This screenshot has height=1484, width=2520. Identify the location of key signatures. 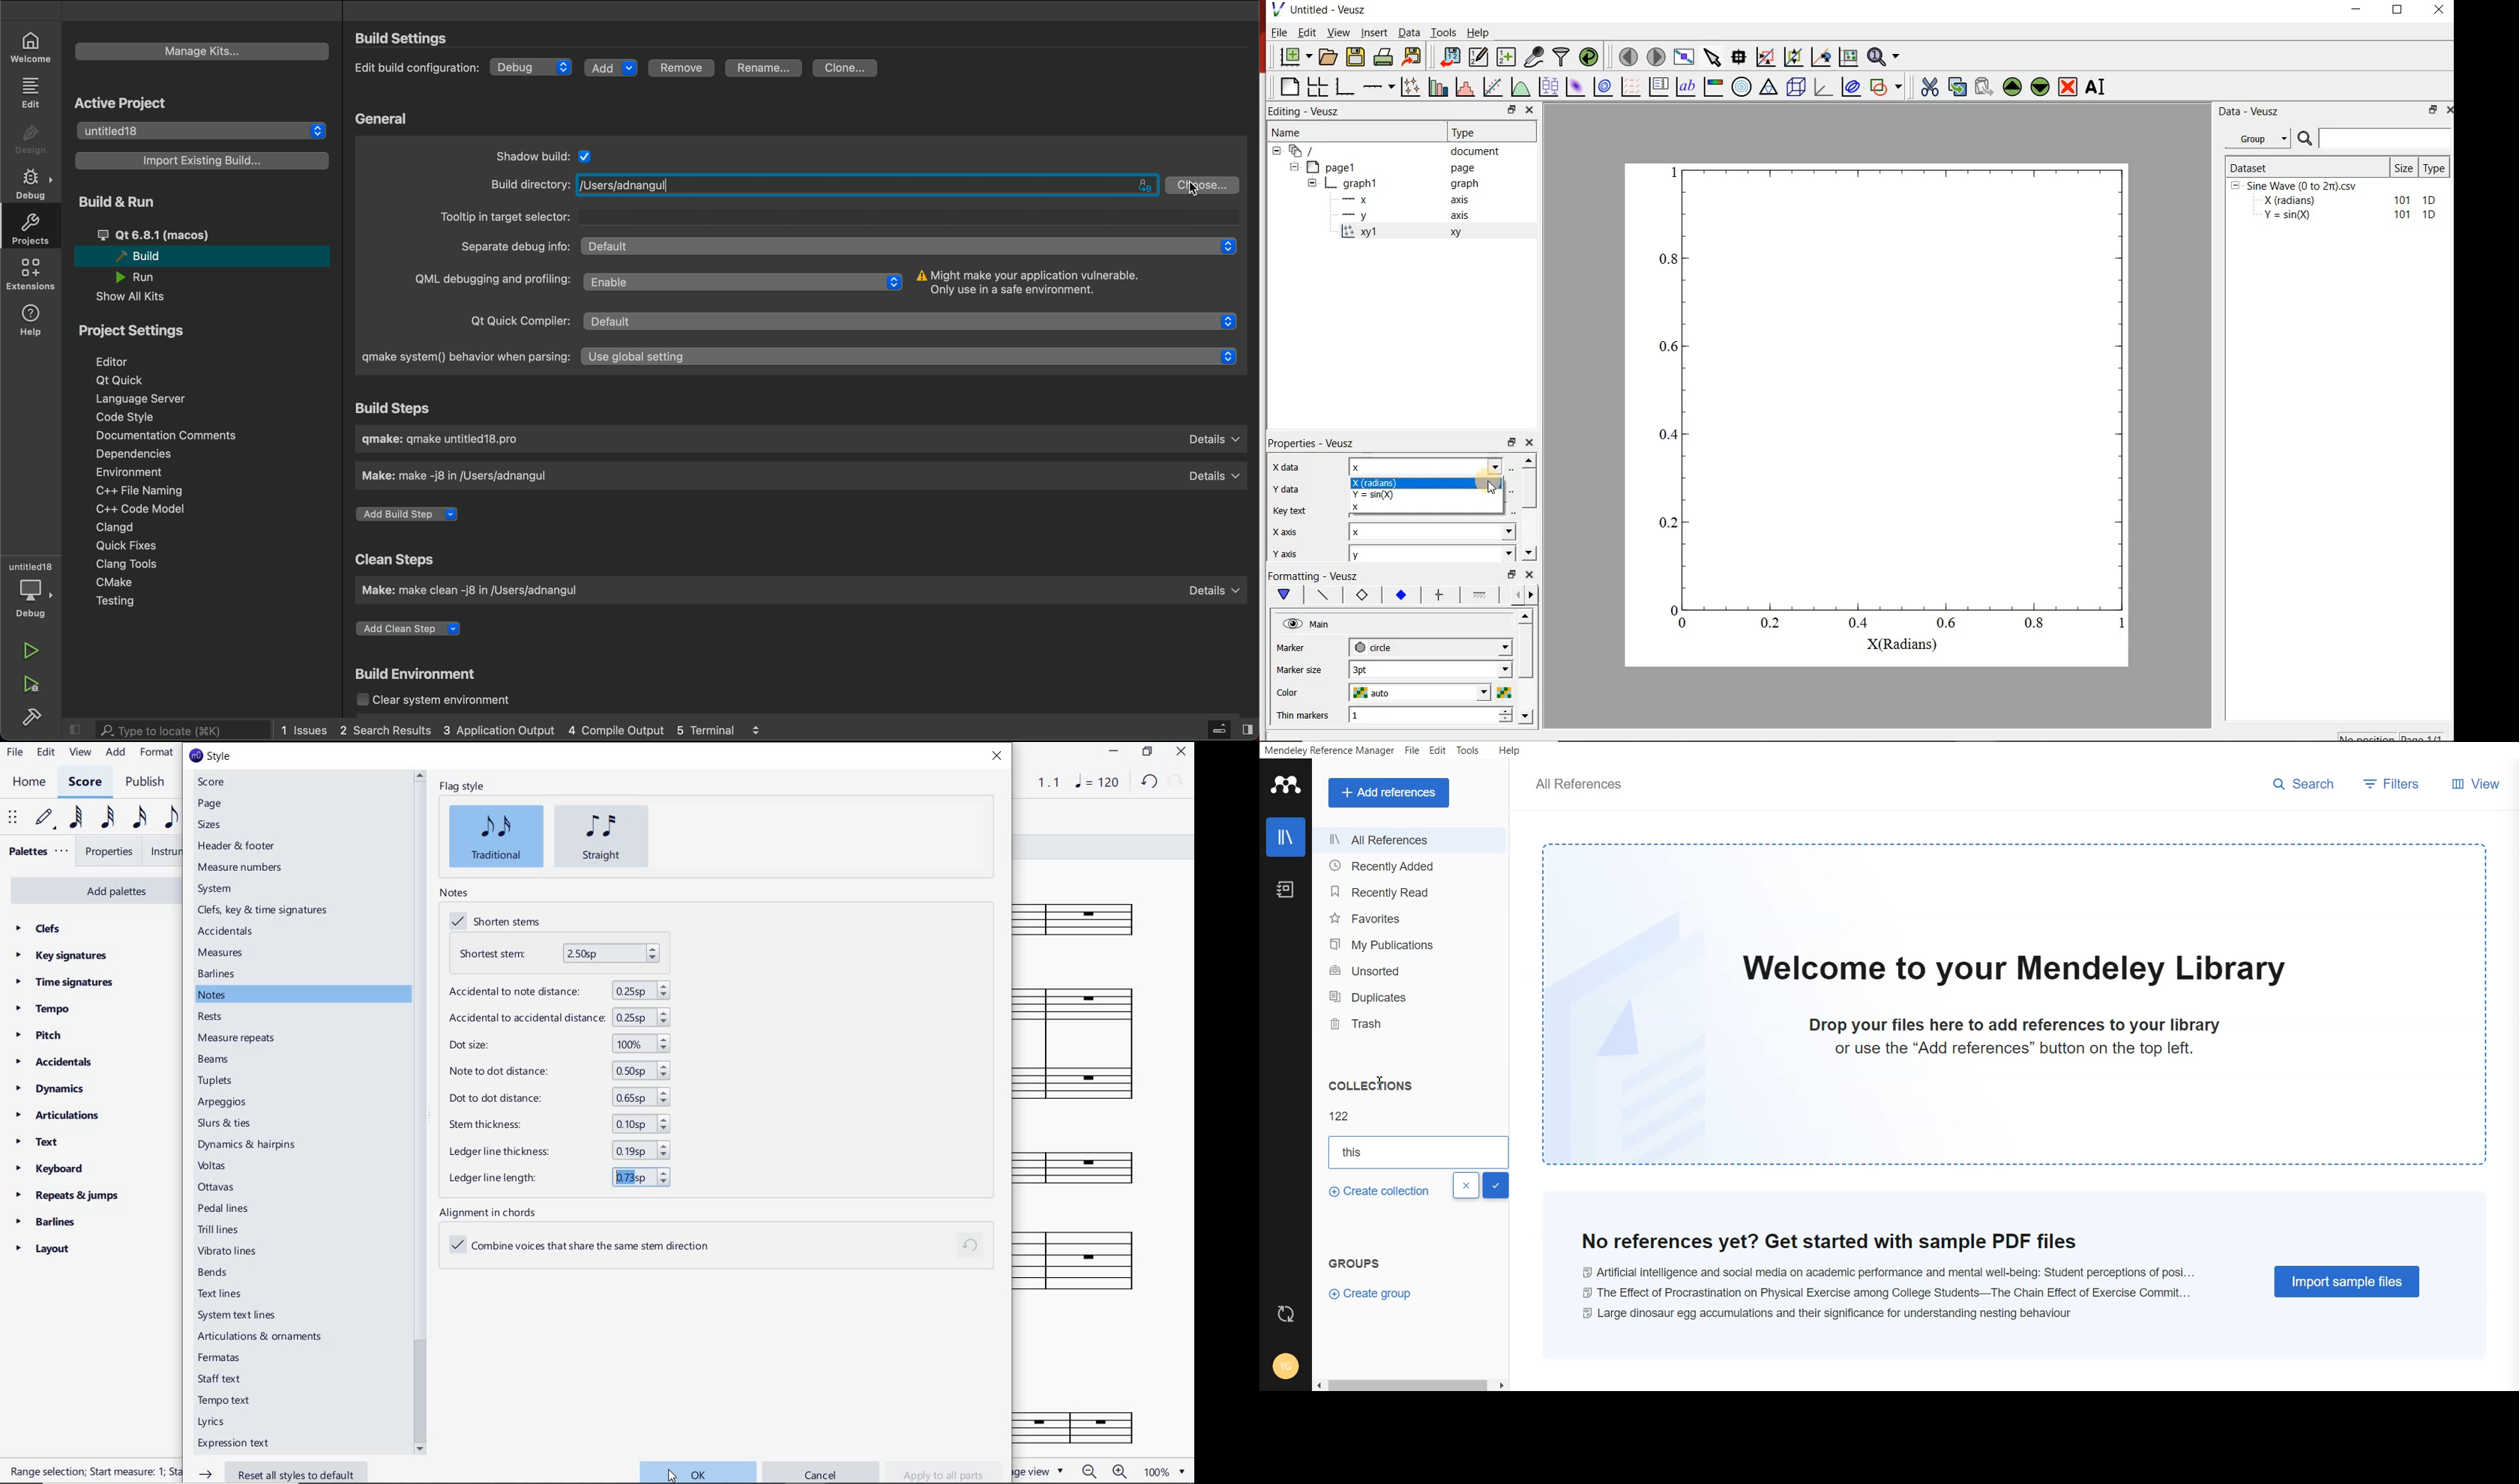
(61, 956).